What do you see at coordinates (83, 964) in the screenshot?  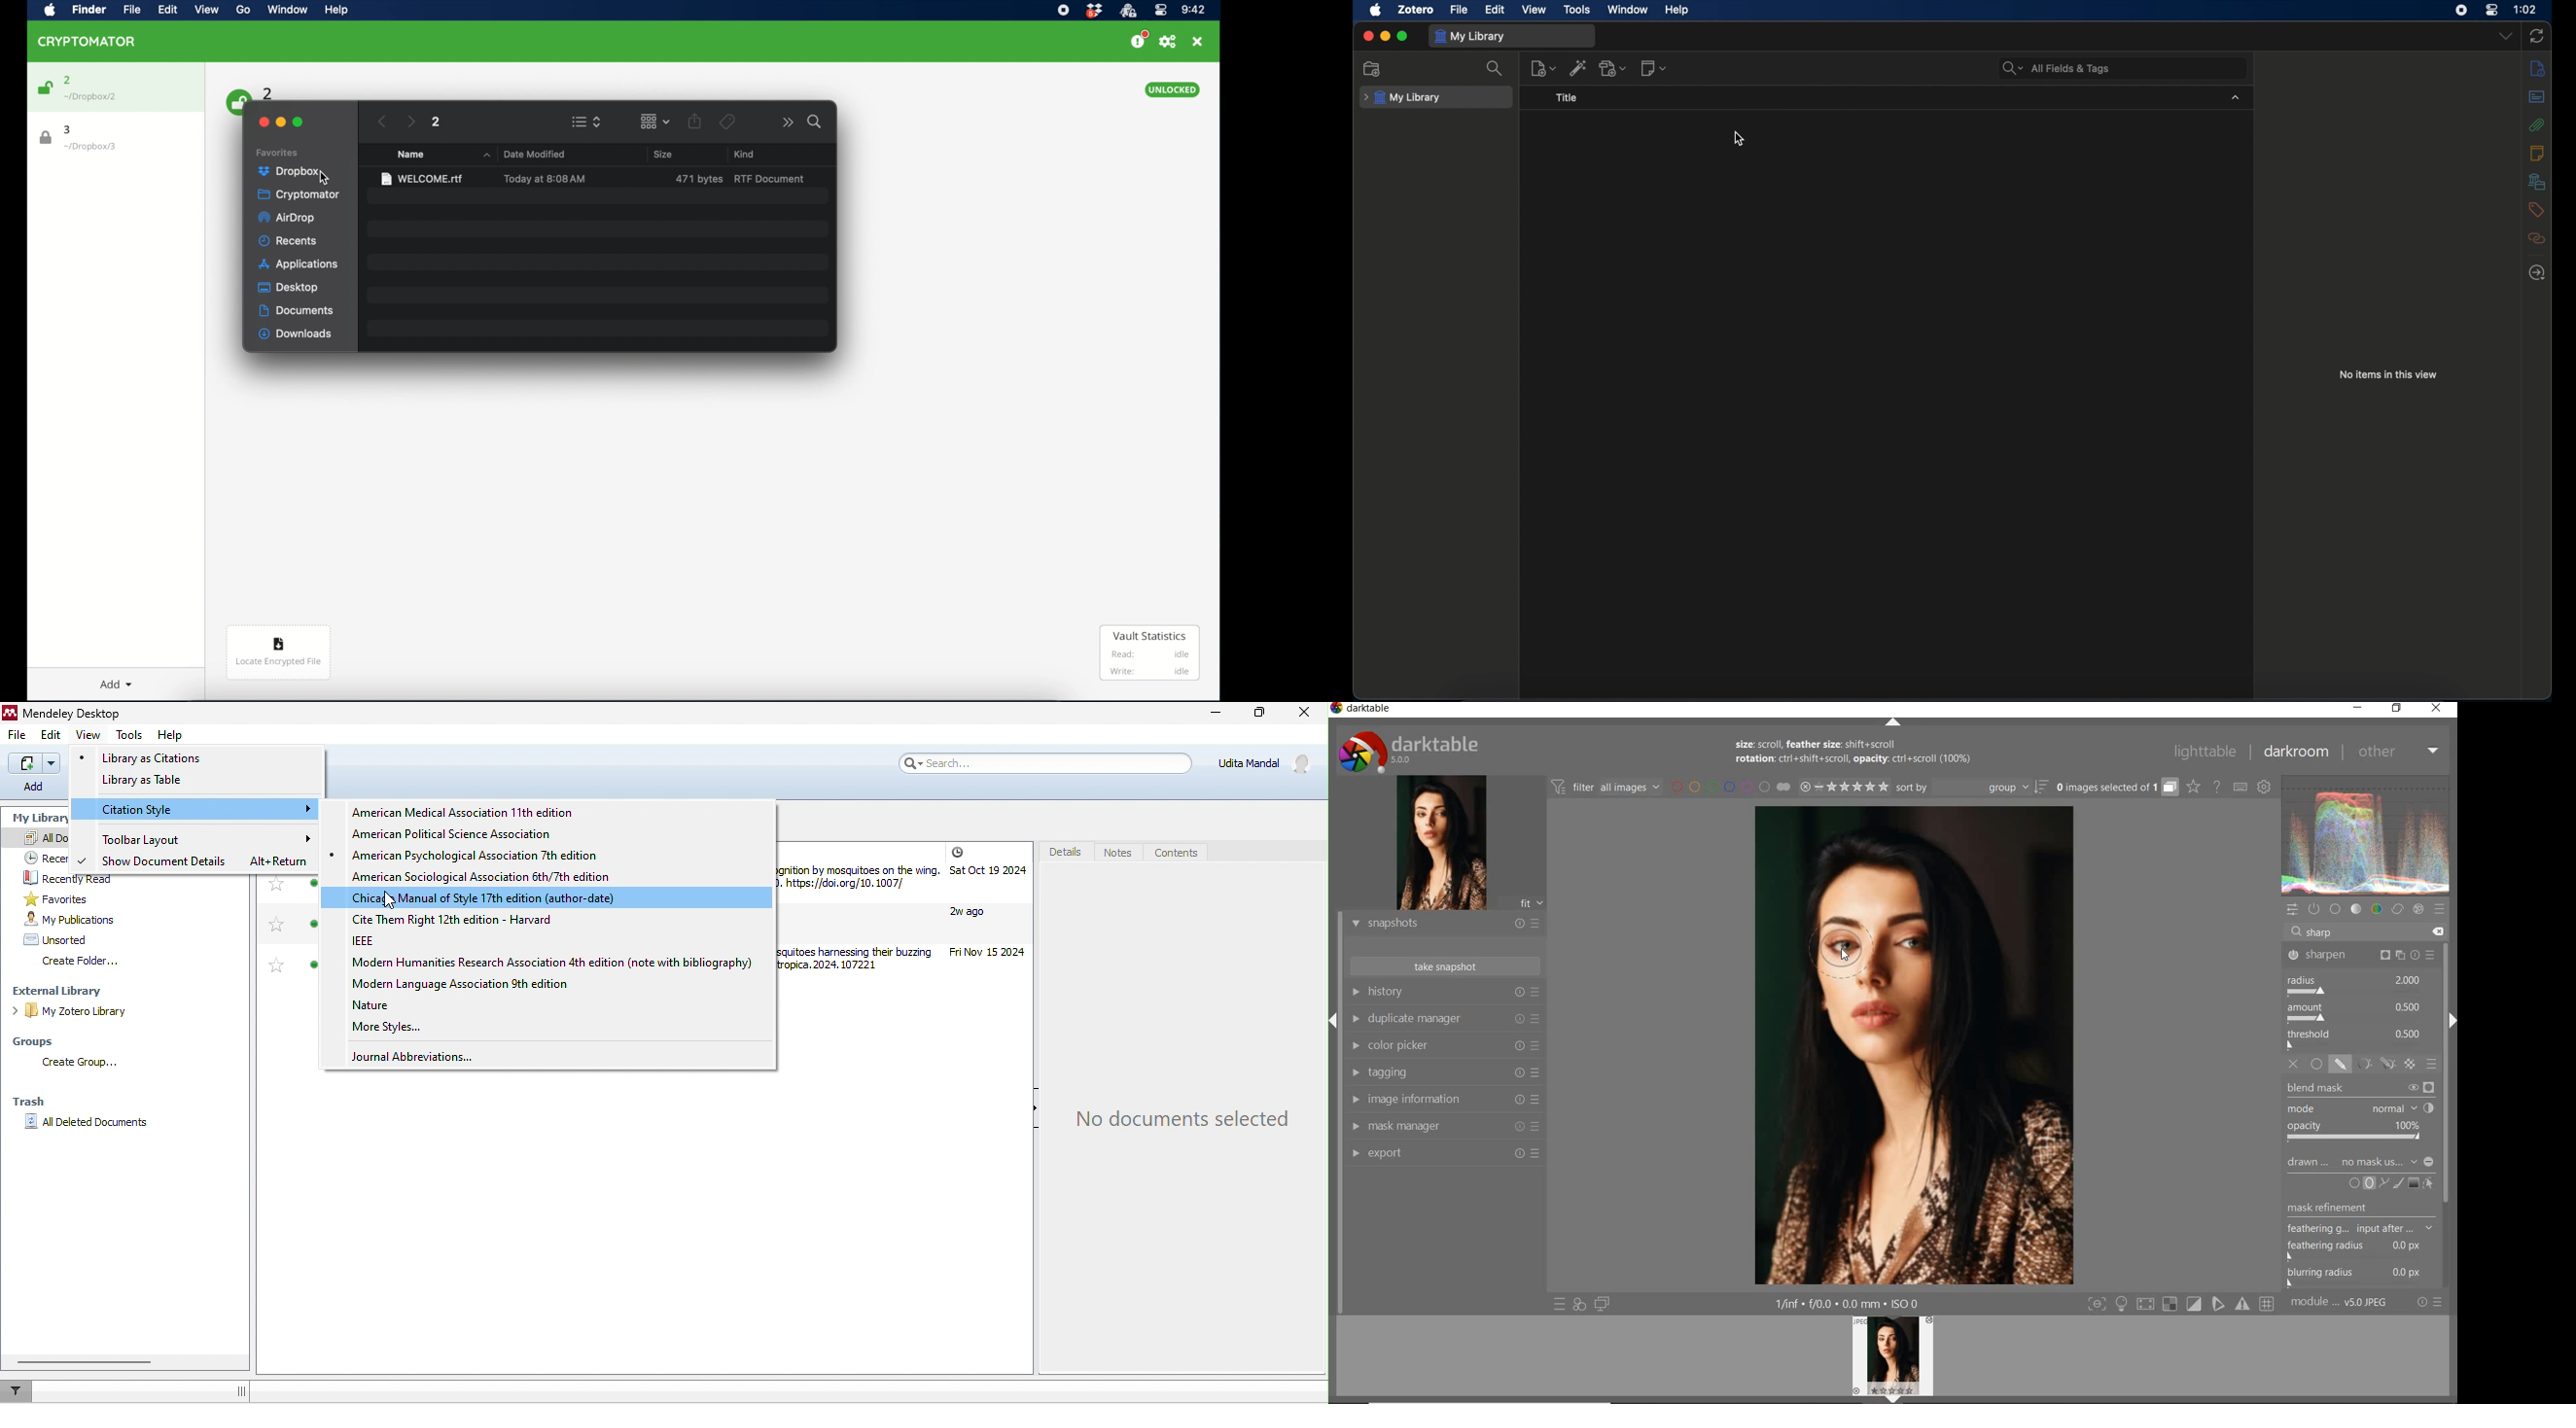 I see `create folder` at bounding box center [83, 964].